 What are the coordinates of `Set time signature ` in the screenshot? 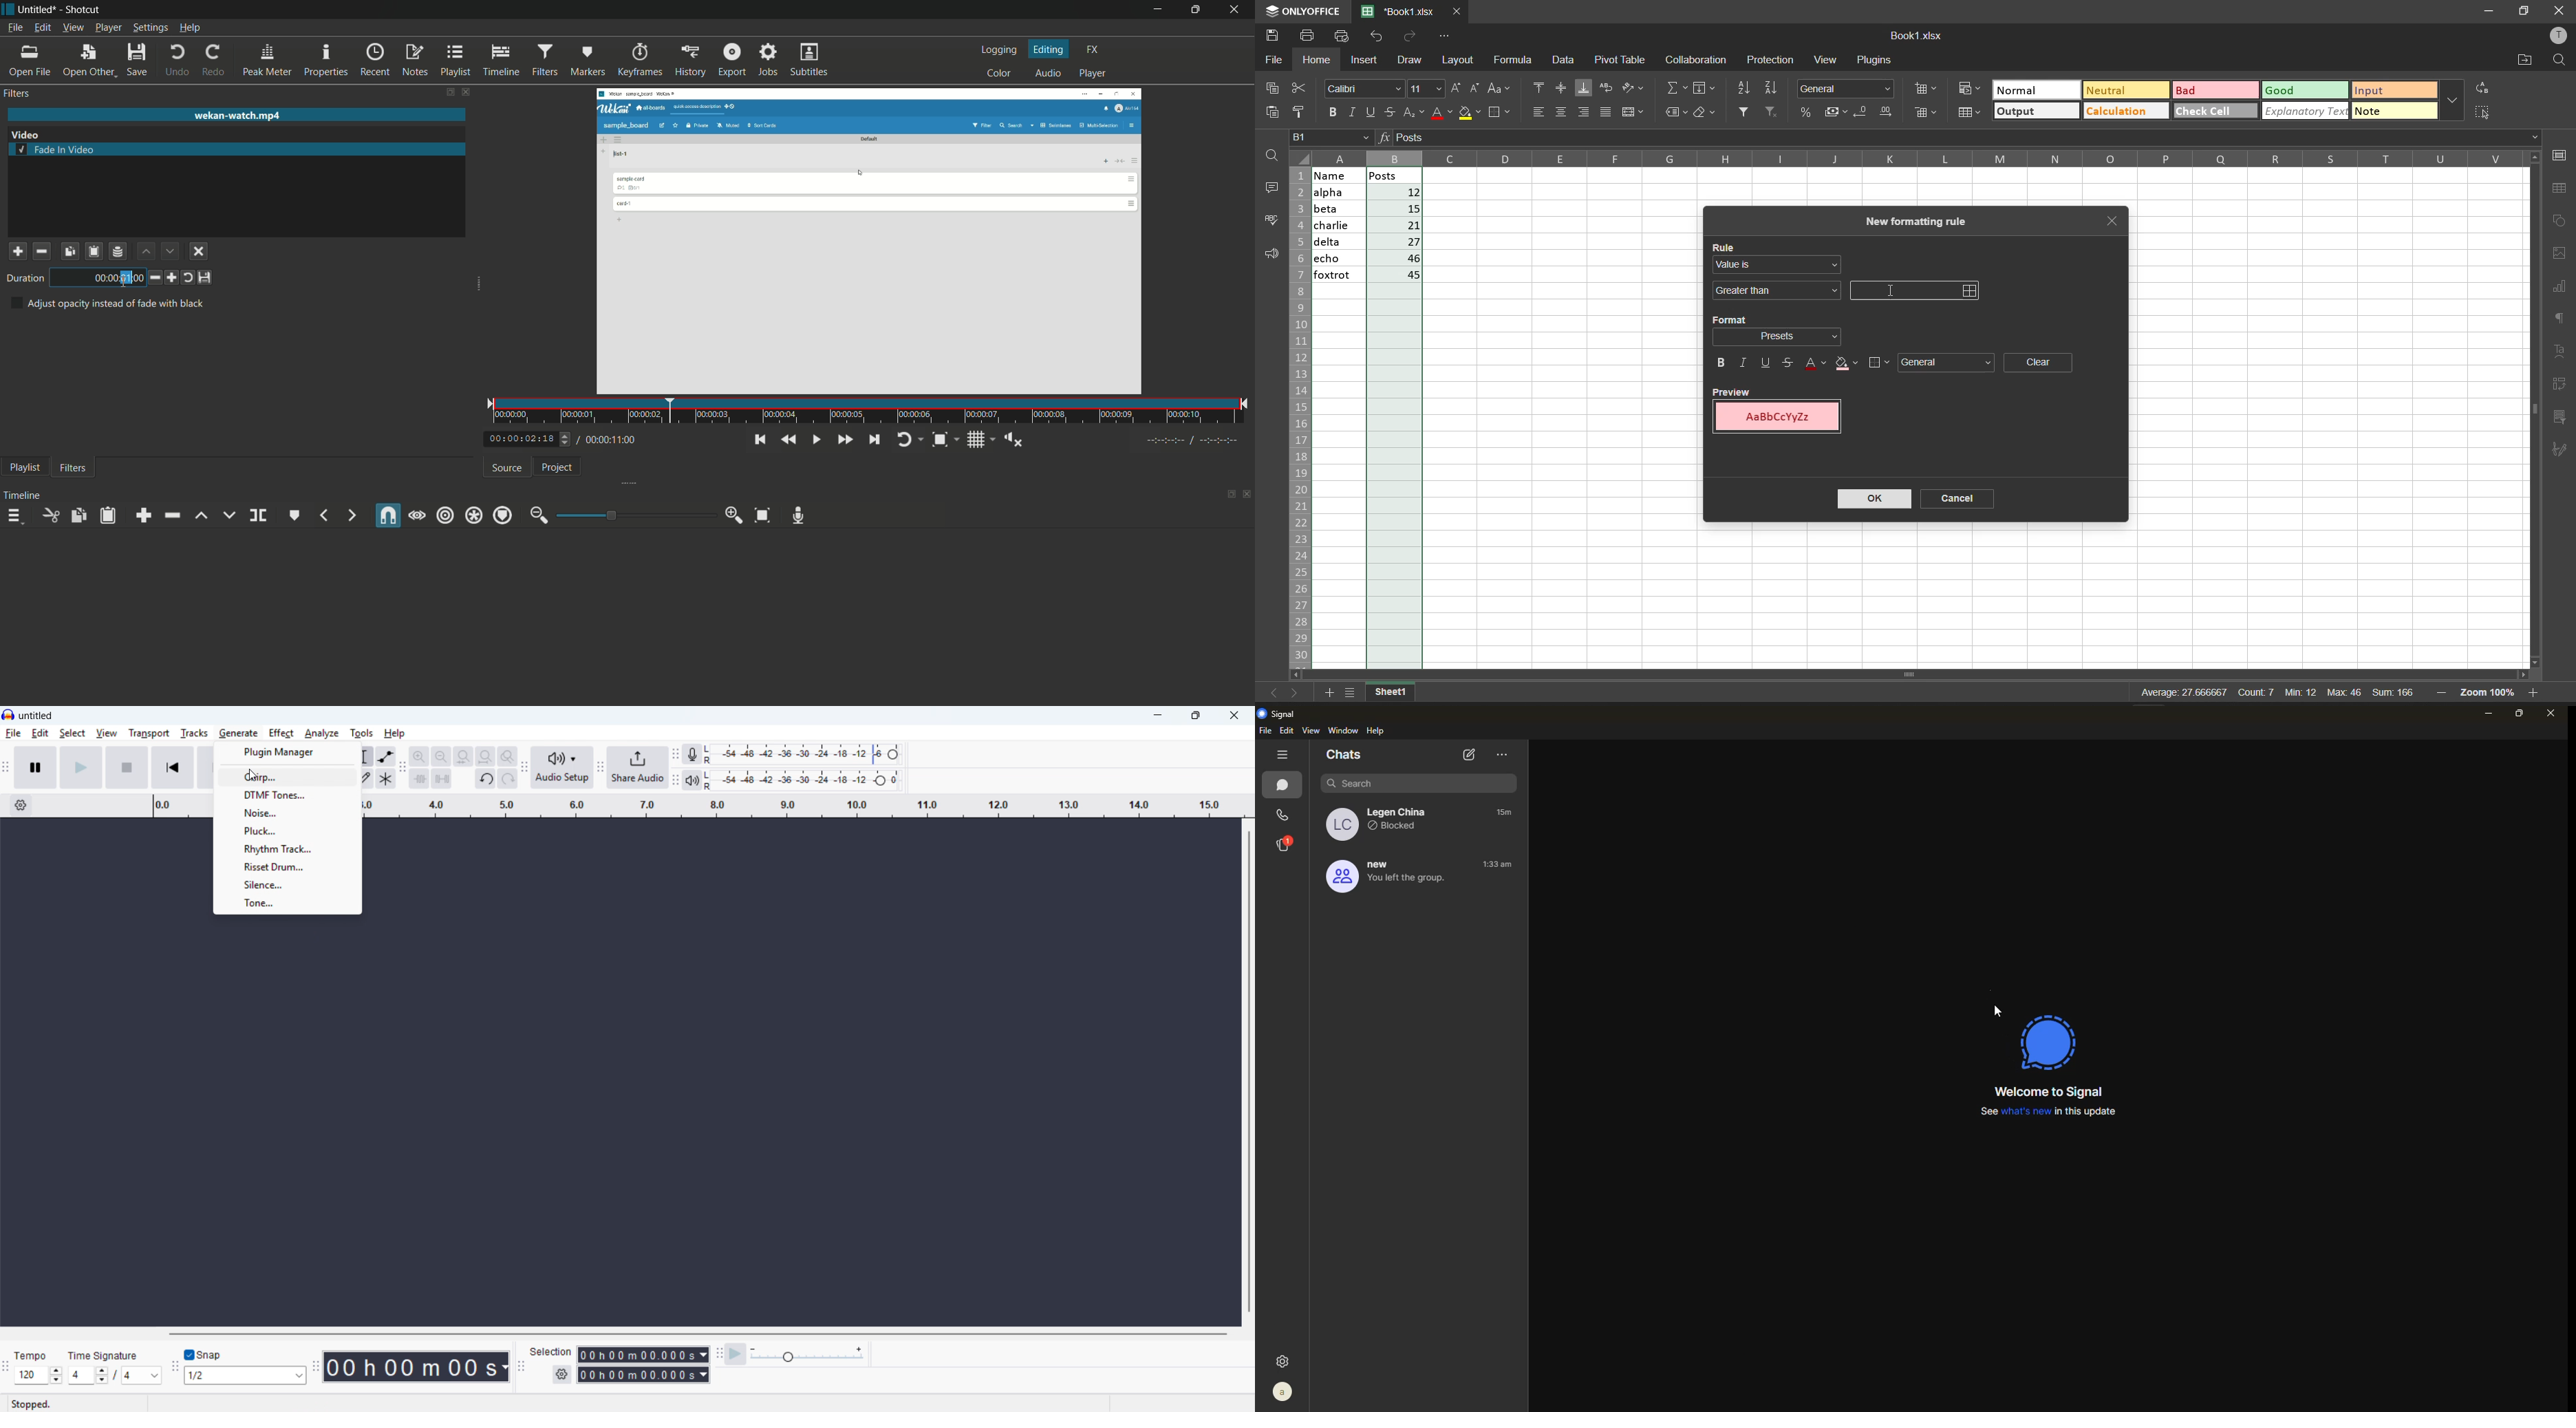 It's located at (117, 1375).